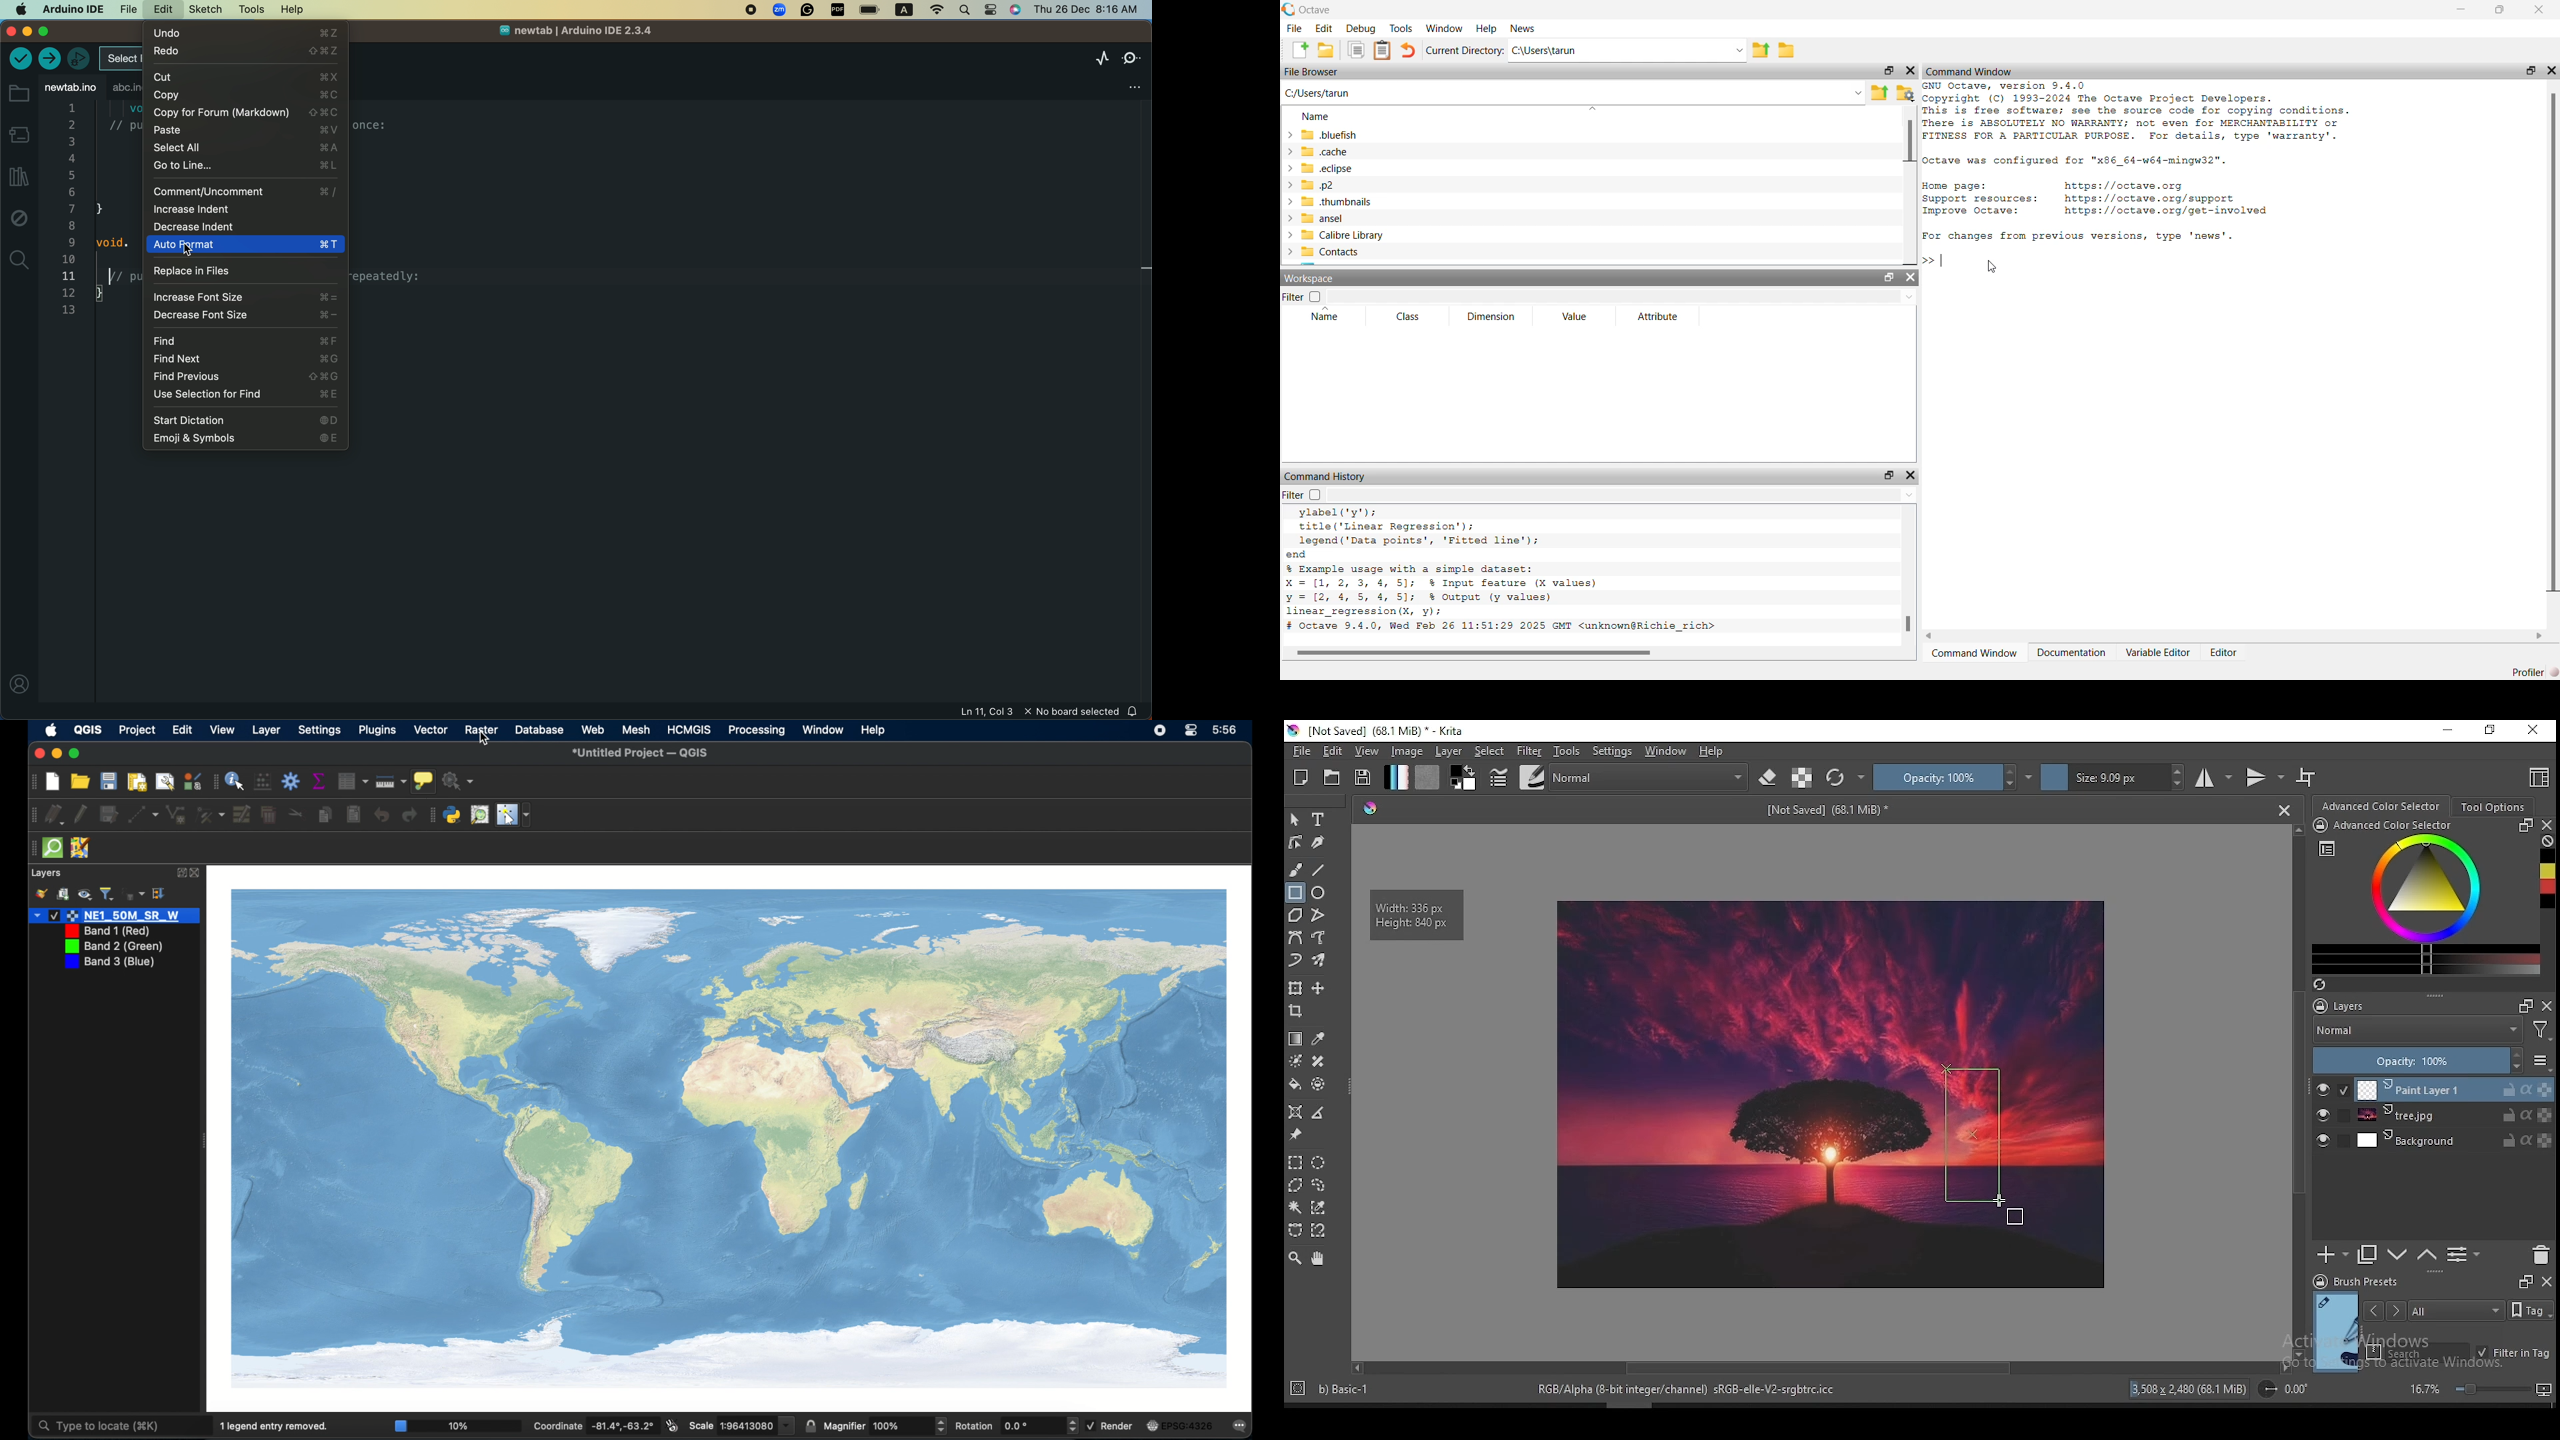 The image size is (2576, 1456). Describe the element at coordinates (1363, 167) in the screenshot. I see `.eclipse` at that location.